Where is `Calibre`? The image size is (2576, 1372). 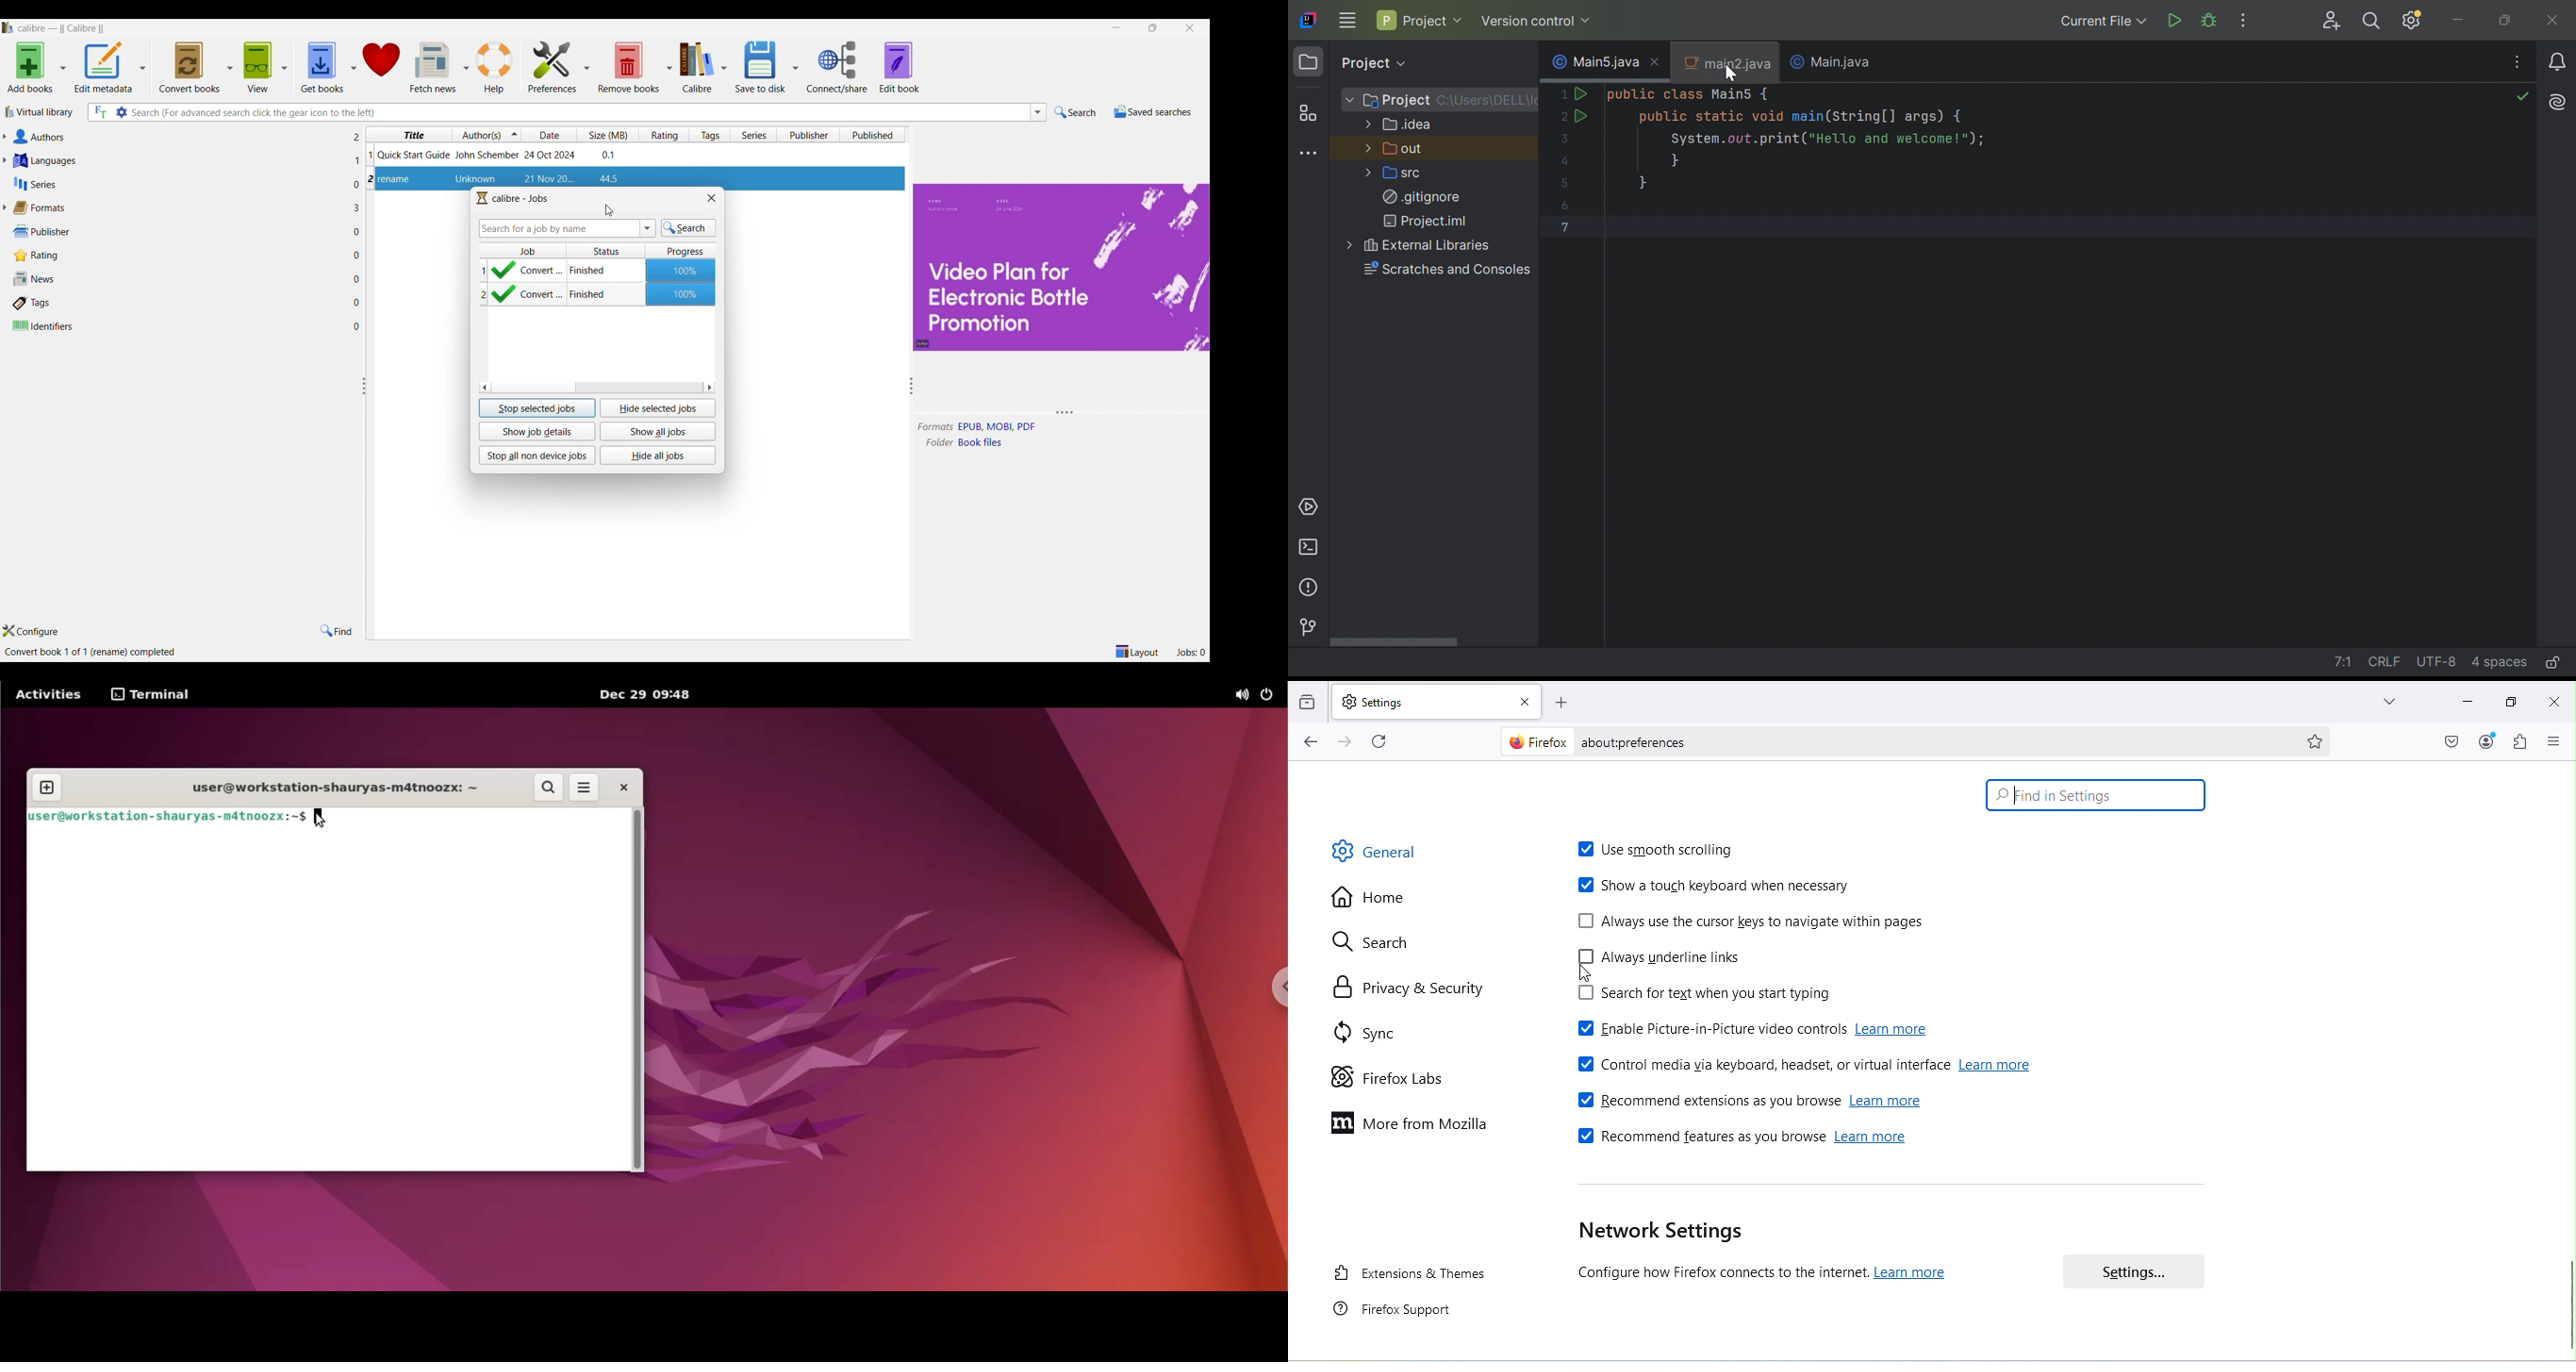
Calibre is located at coordinates (699, 67).